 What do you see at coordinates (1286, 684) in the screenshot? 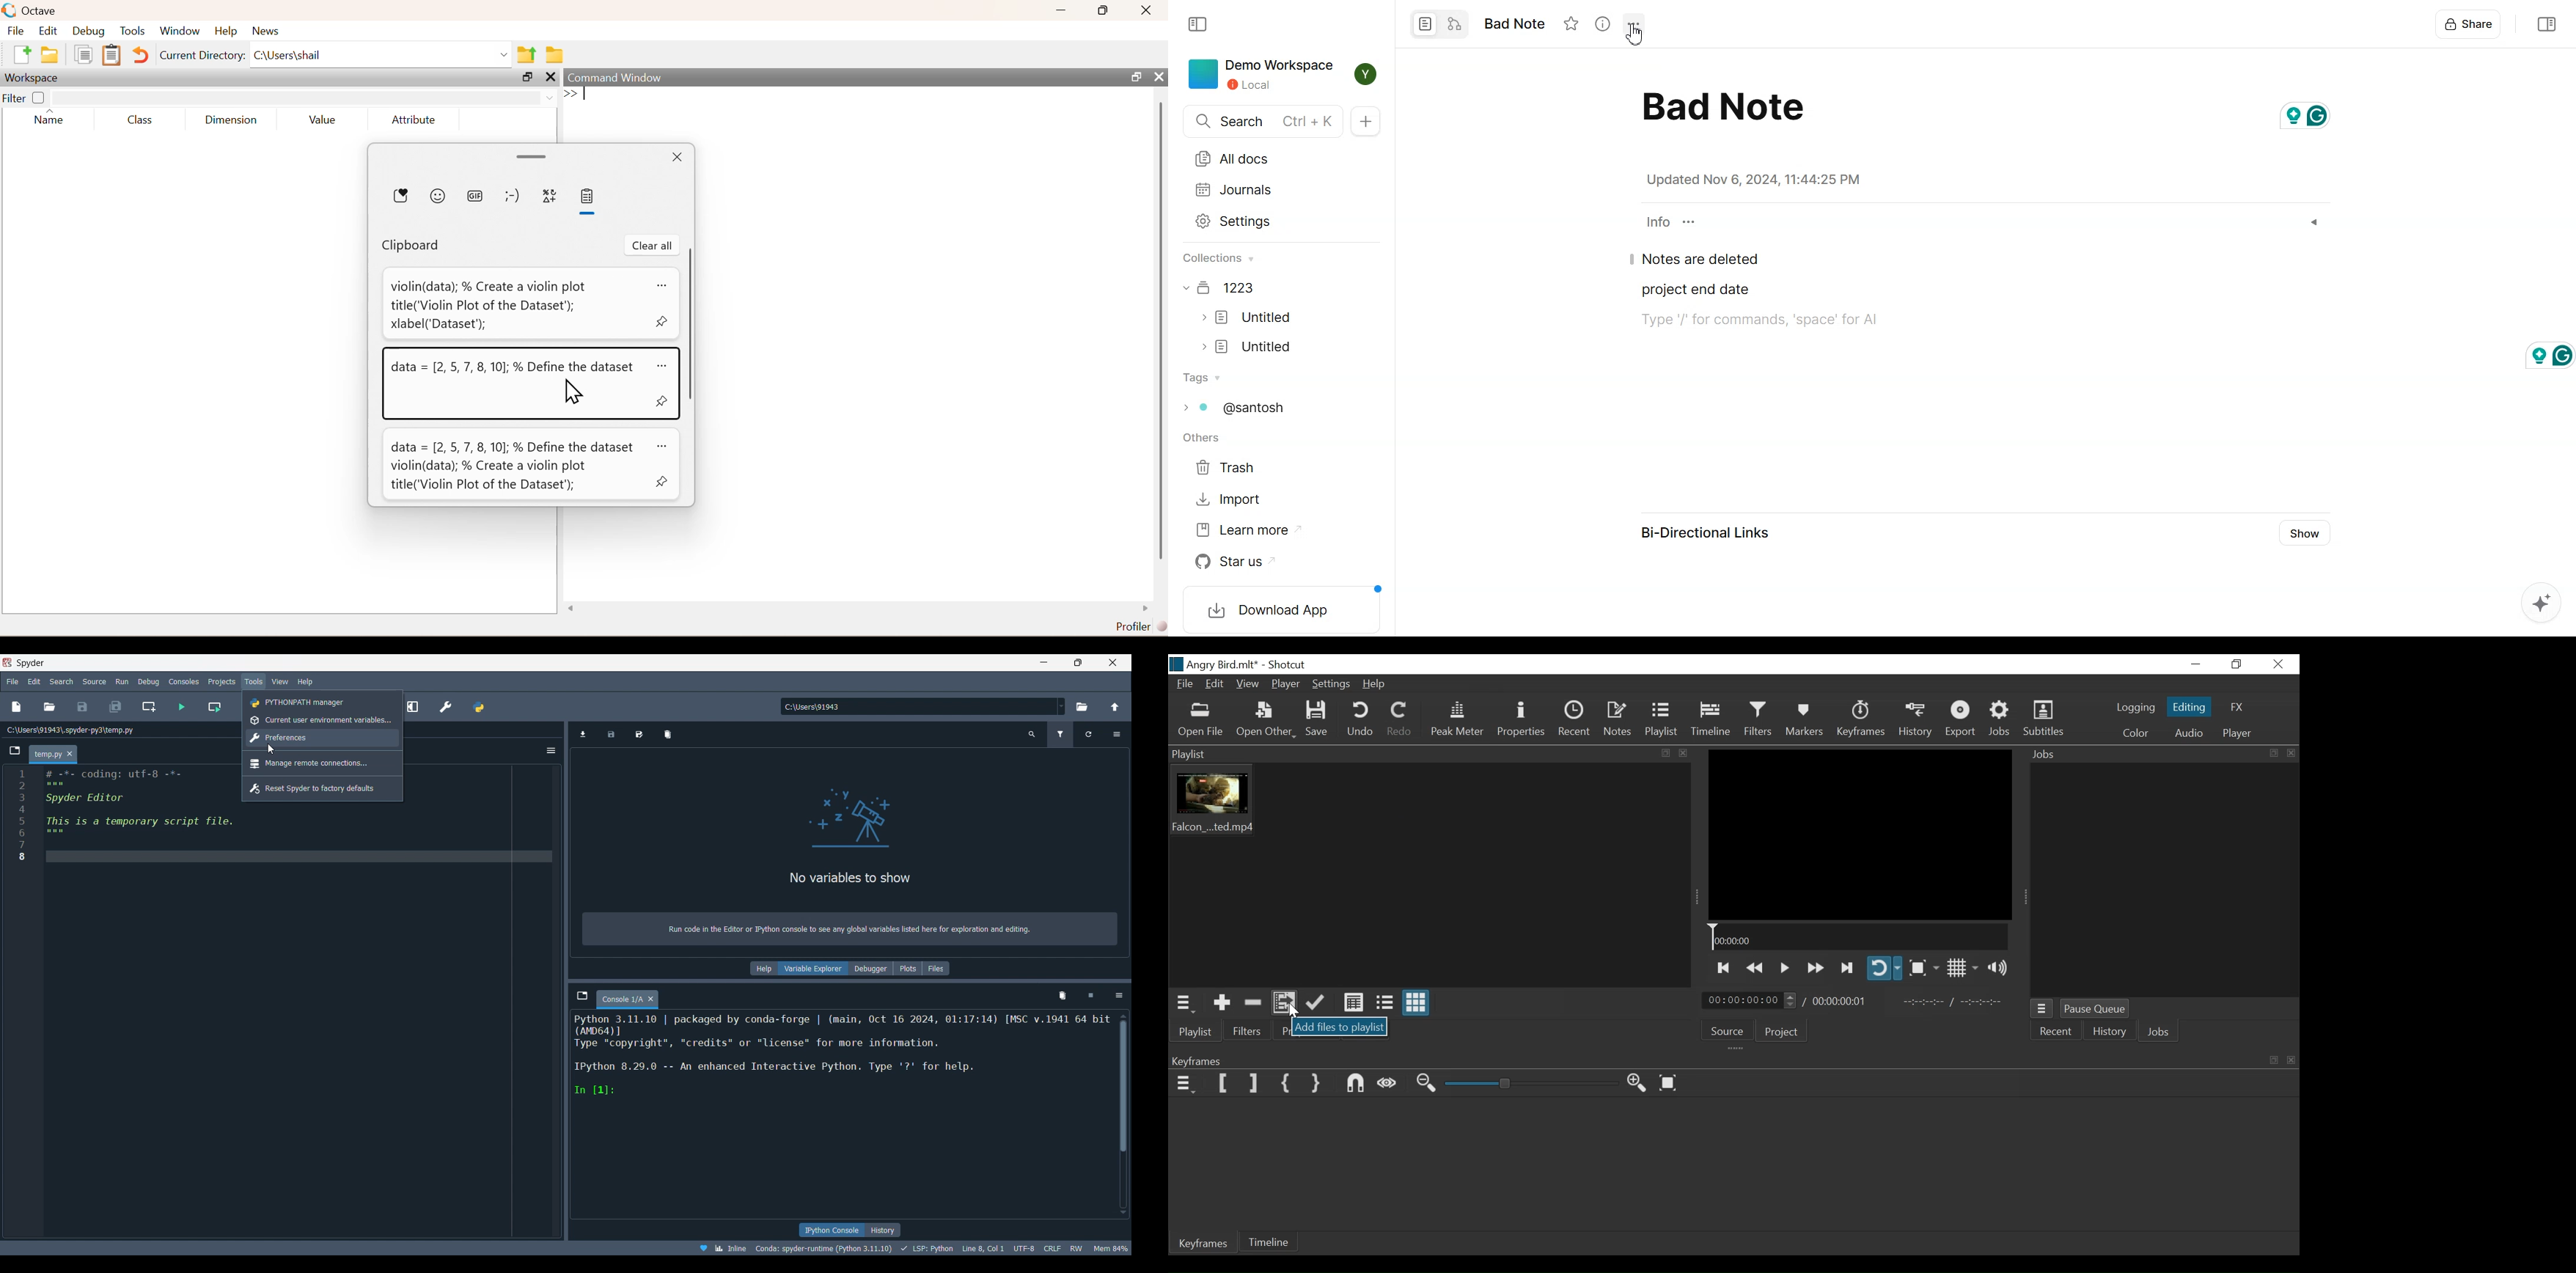
I see `Player` at bounding box center [1286, 684].